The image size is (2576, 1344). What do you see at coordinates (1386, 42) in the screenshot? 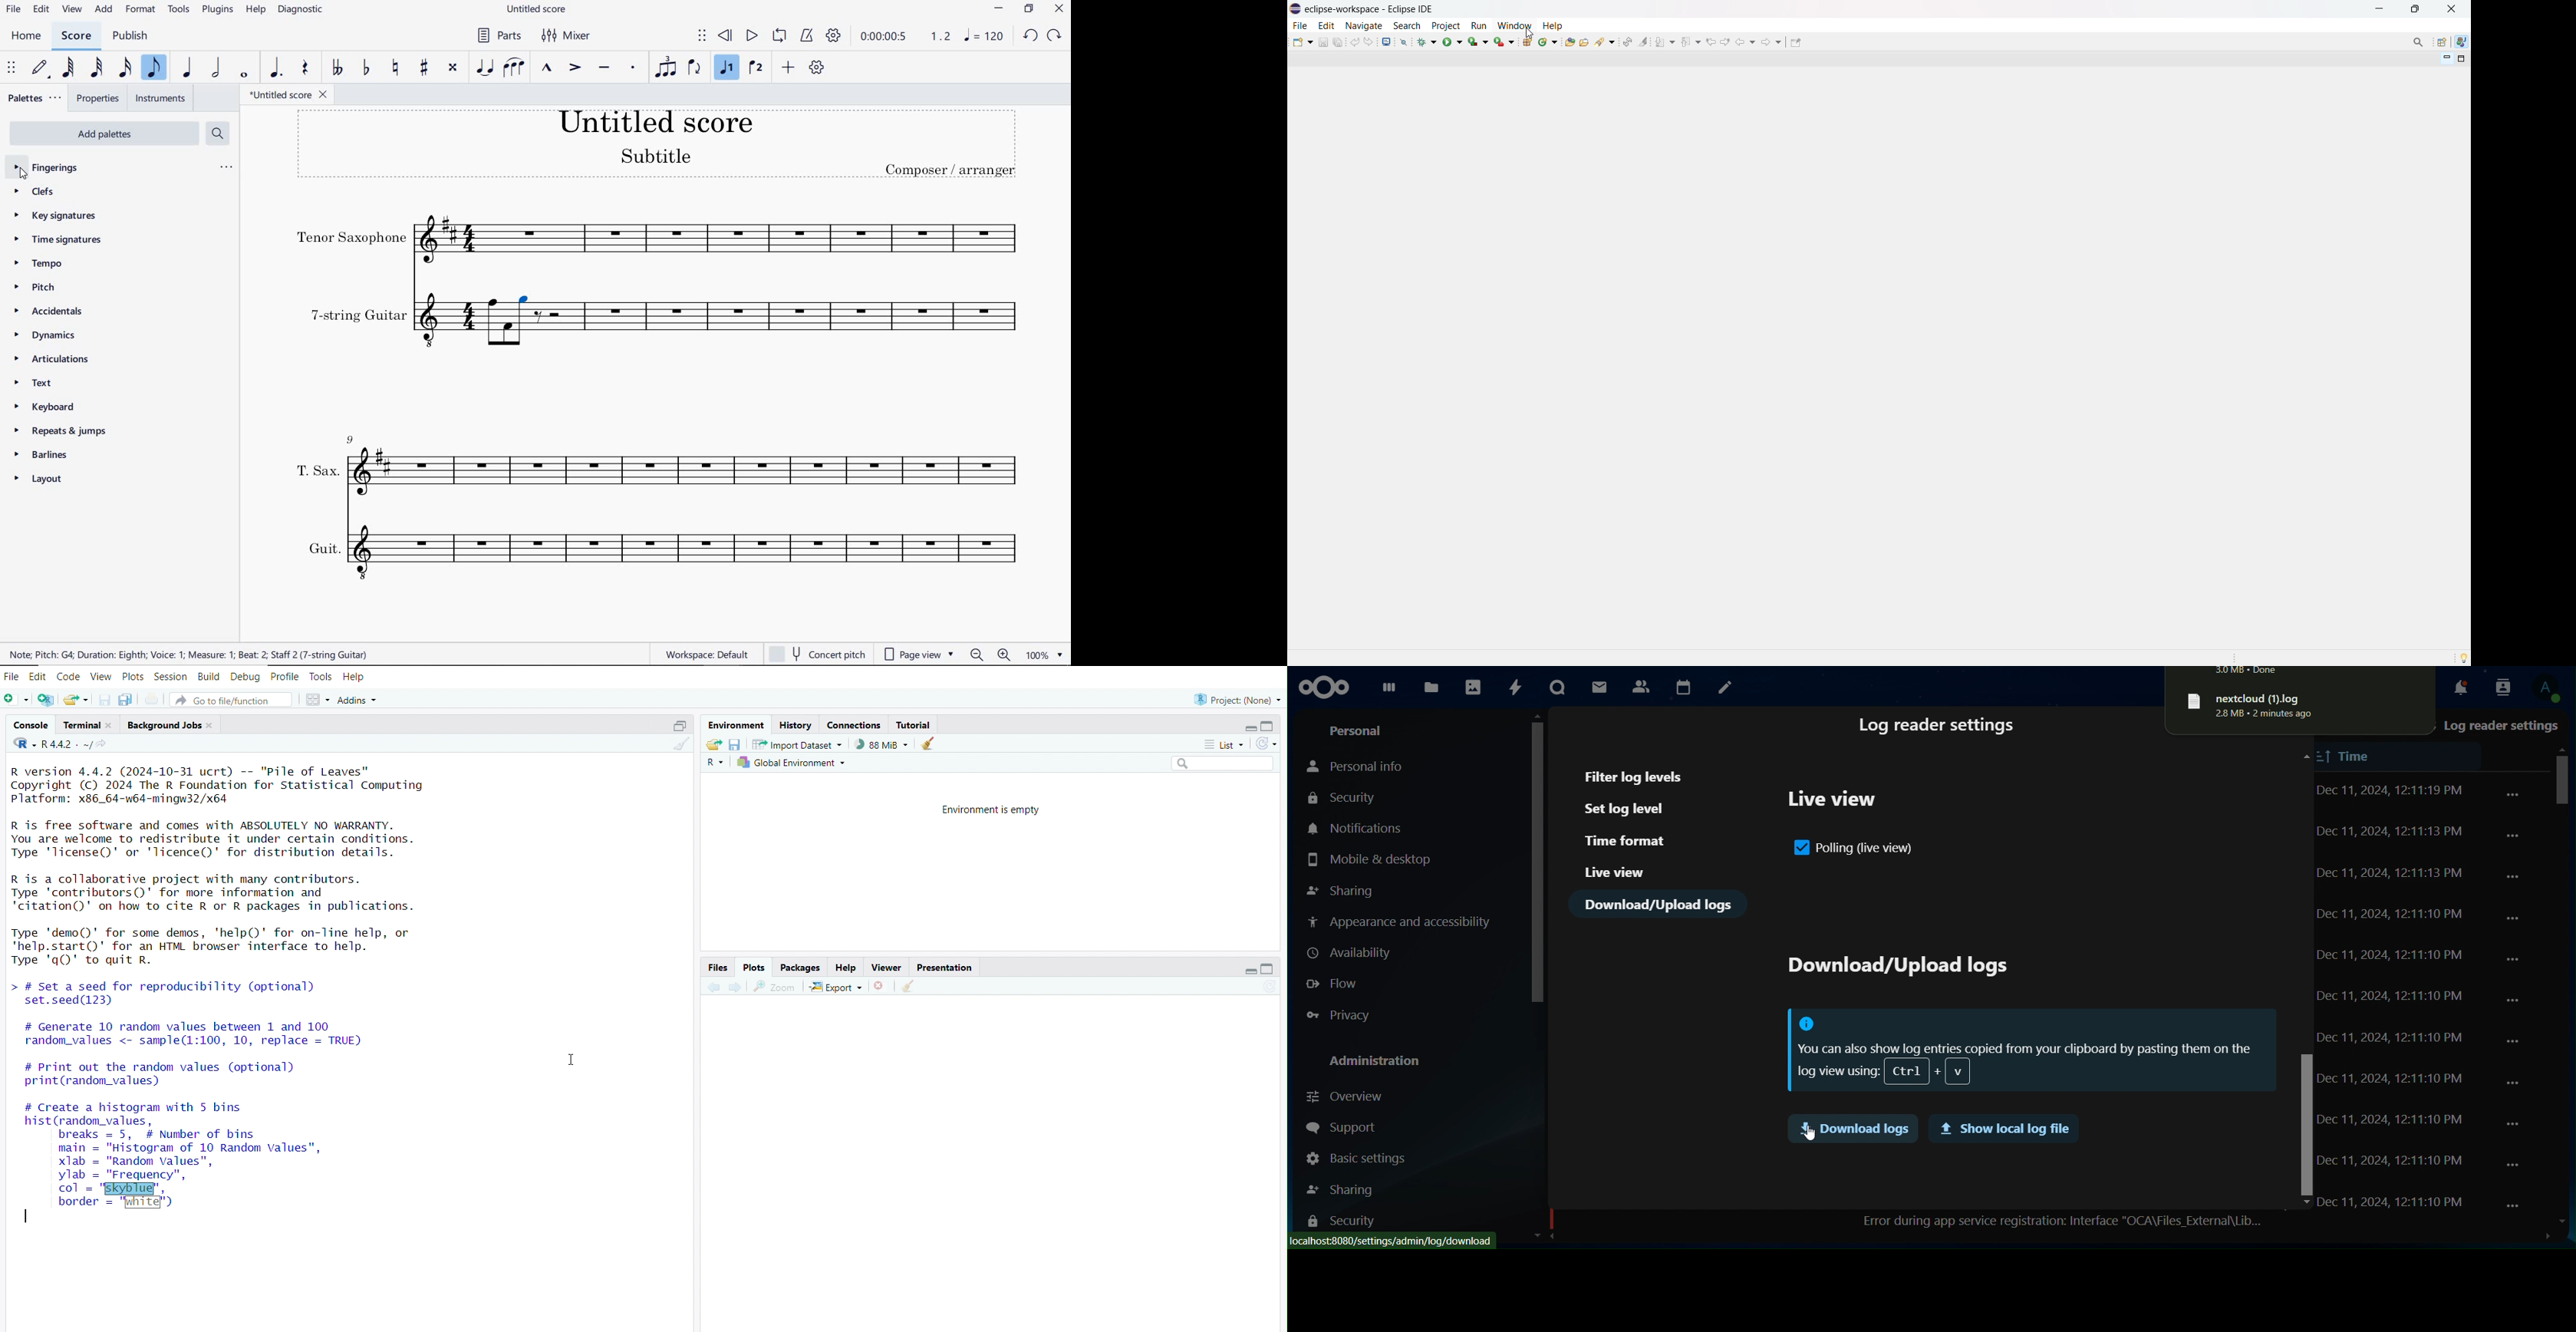
I see `open console` at bounding box center [1386, 42].